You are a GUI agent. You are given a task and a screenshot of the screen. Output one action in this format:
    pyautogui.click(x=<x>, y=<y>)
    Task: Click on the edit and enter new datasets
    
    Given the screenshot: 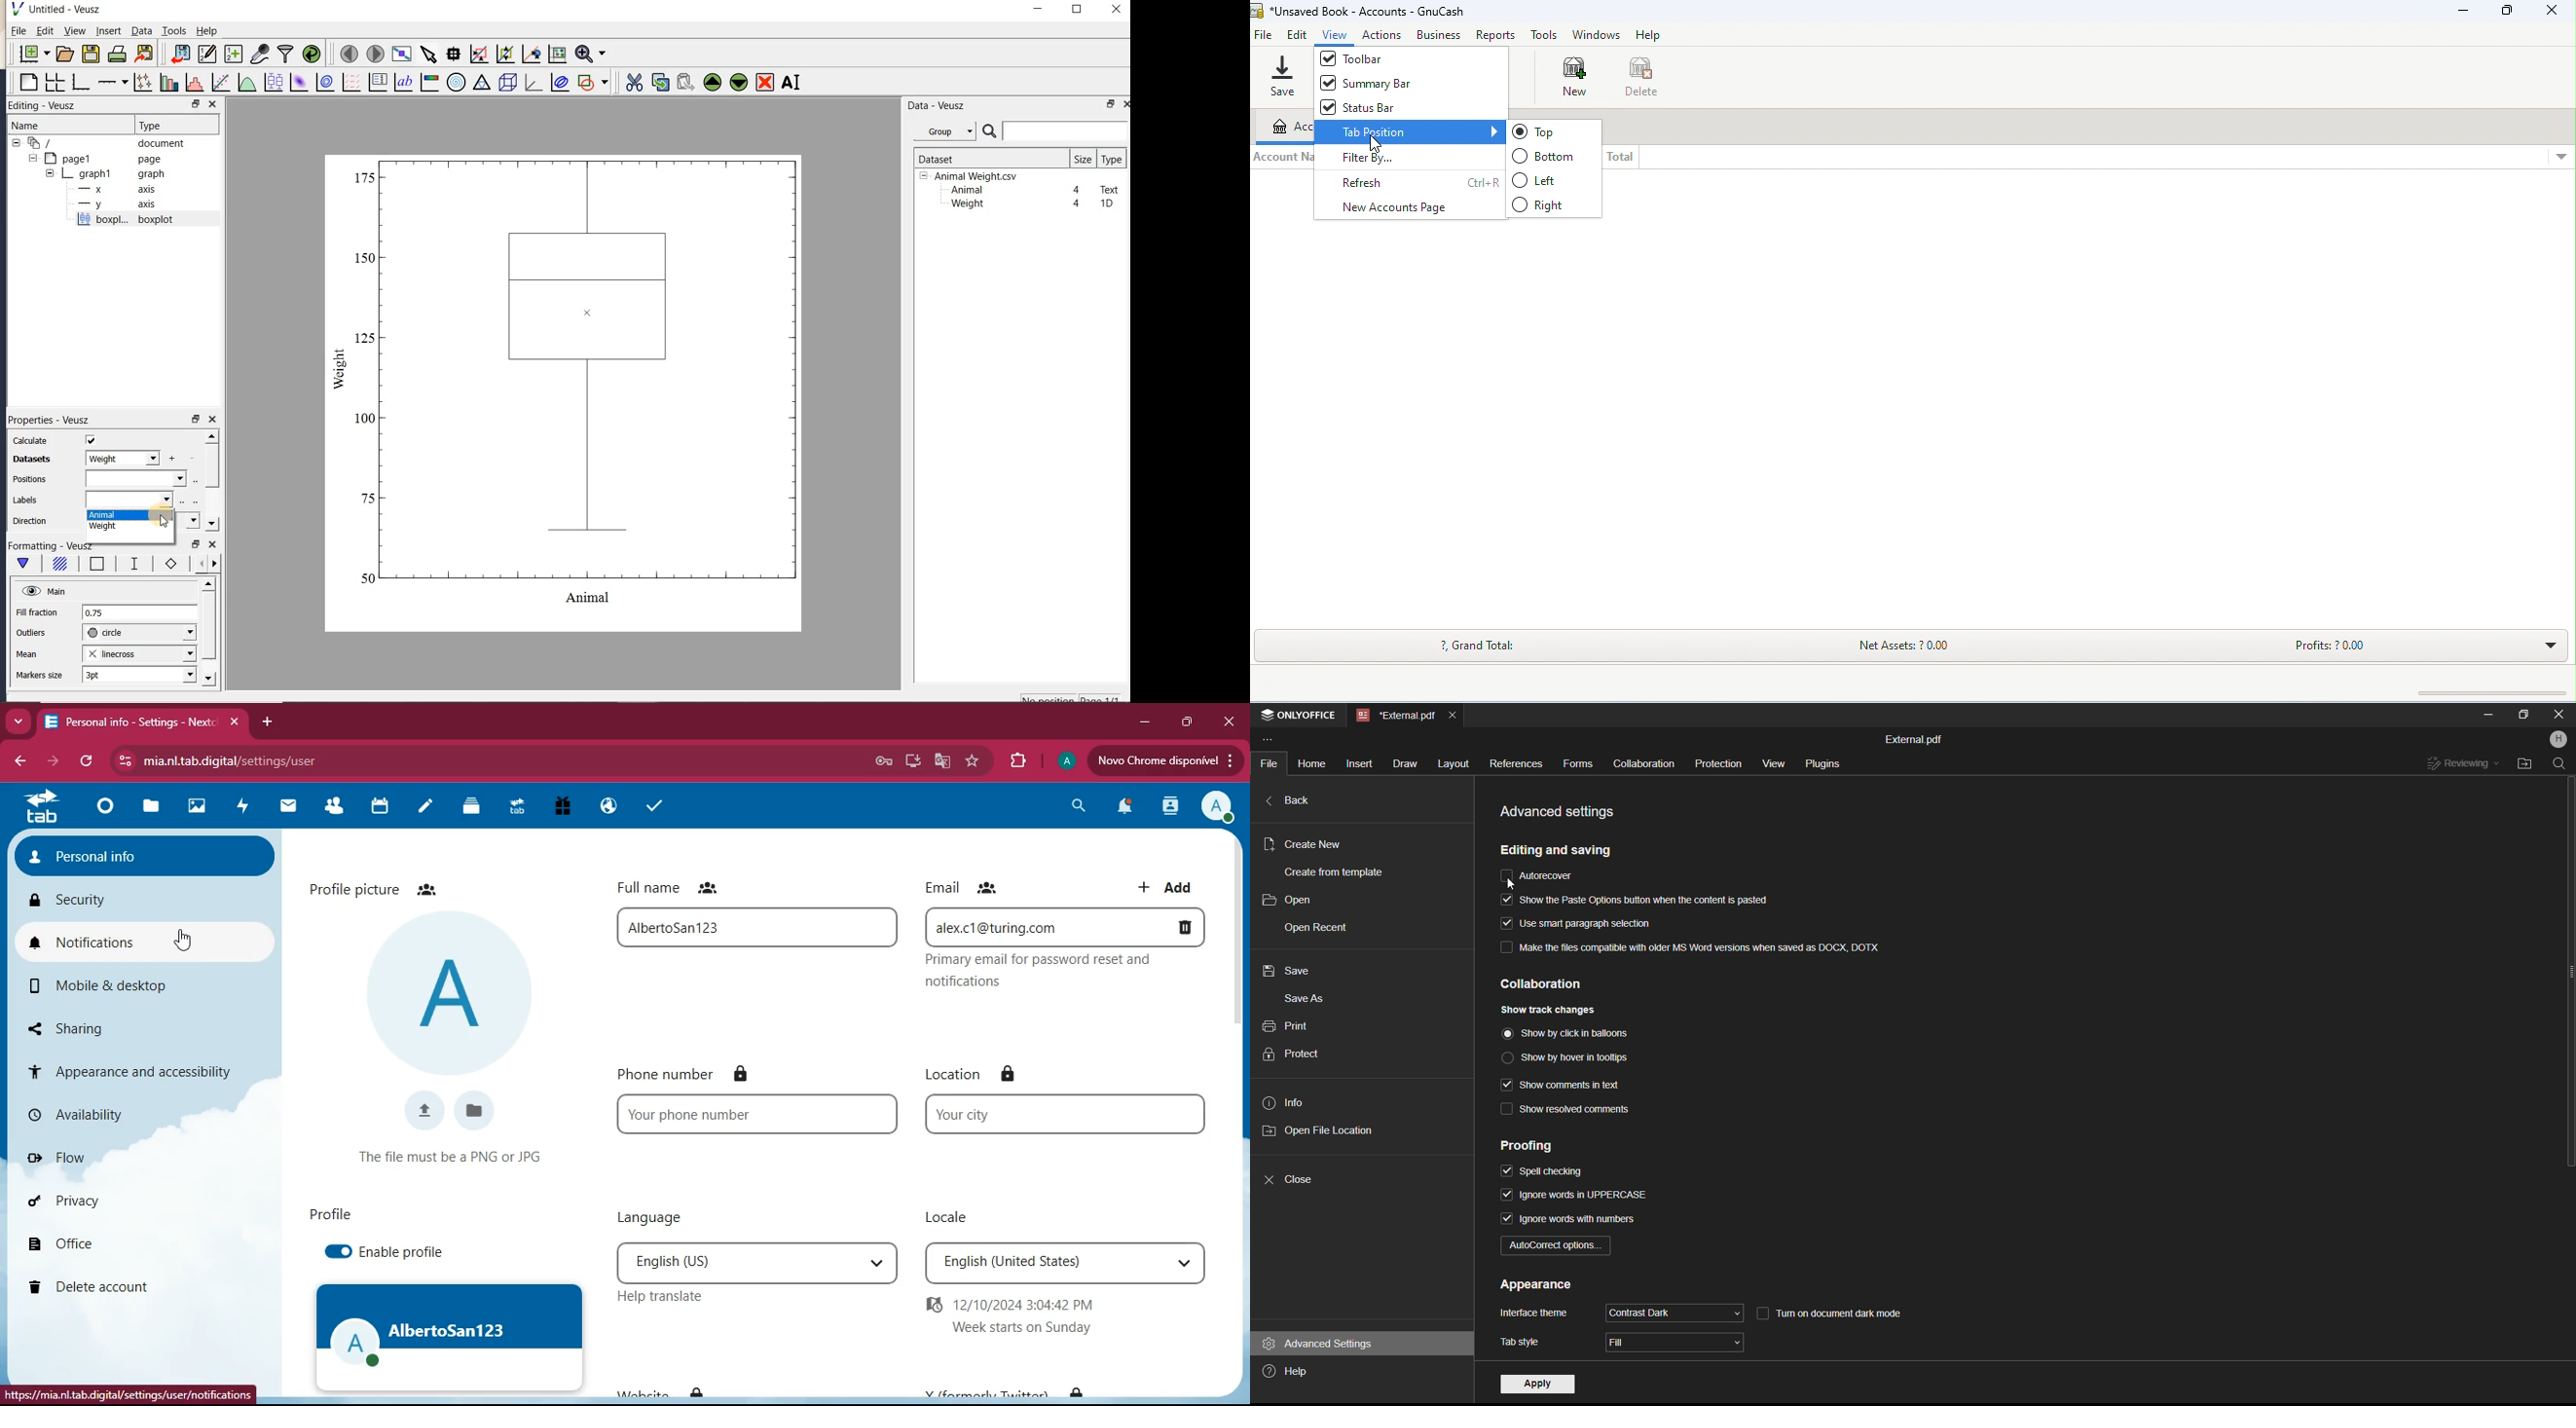 What is the action you would take?
    pyautogui.click(x=207, y=54)
    